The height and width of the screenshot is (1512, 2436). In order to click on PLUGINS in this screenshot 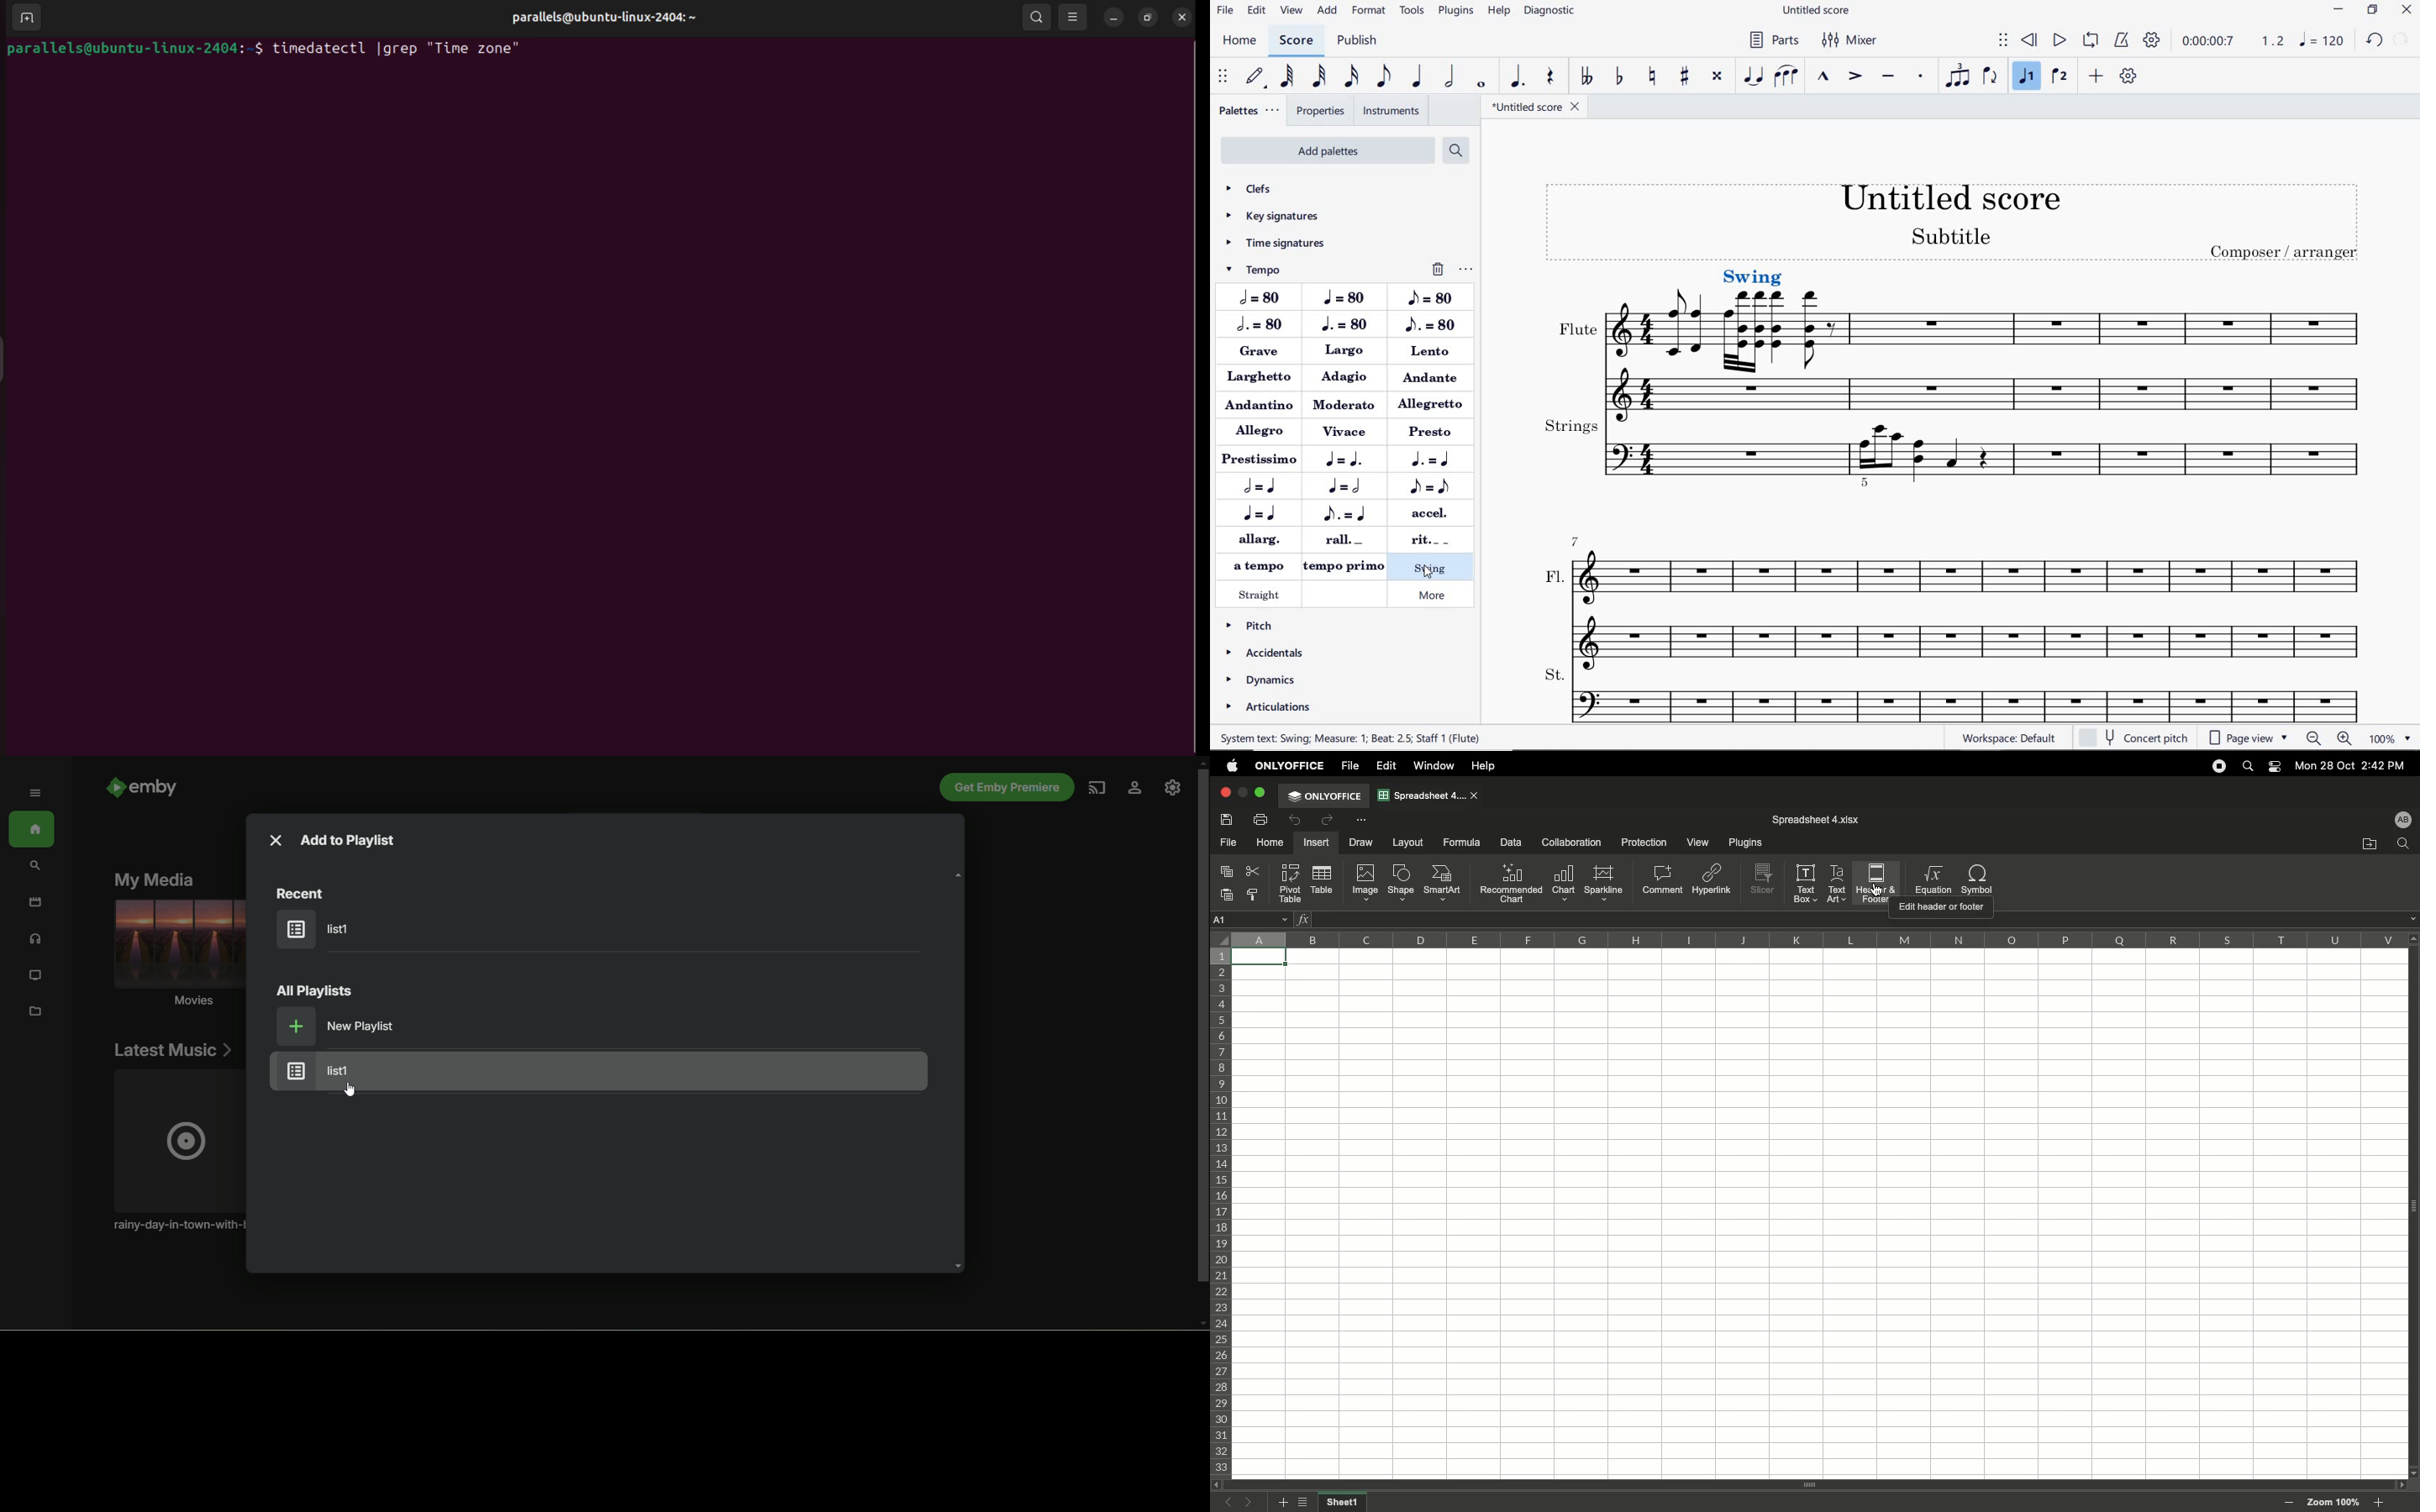, I will do `click(1455, 10)`.